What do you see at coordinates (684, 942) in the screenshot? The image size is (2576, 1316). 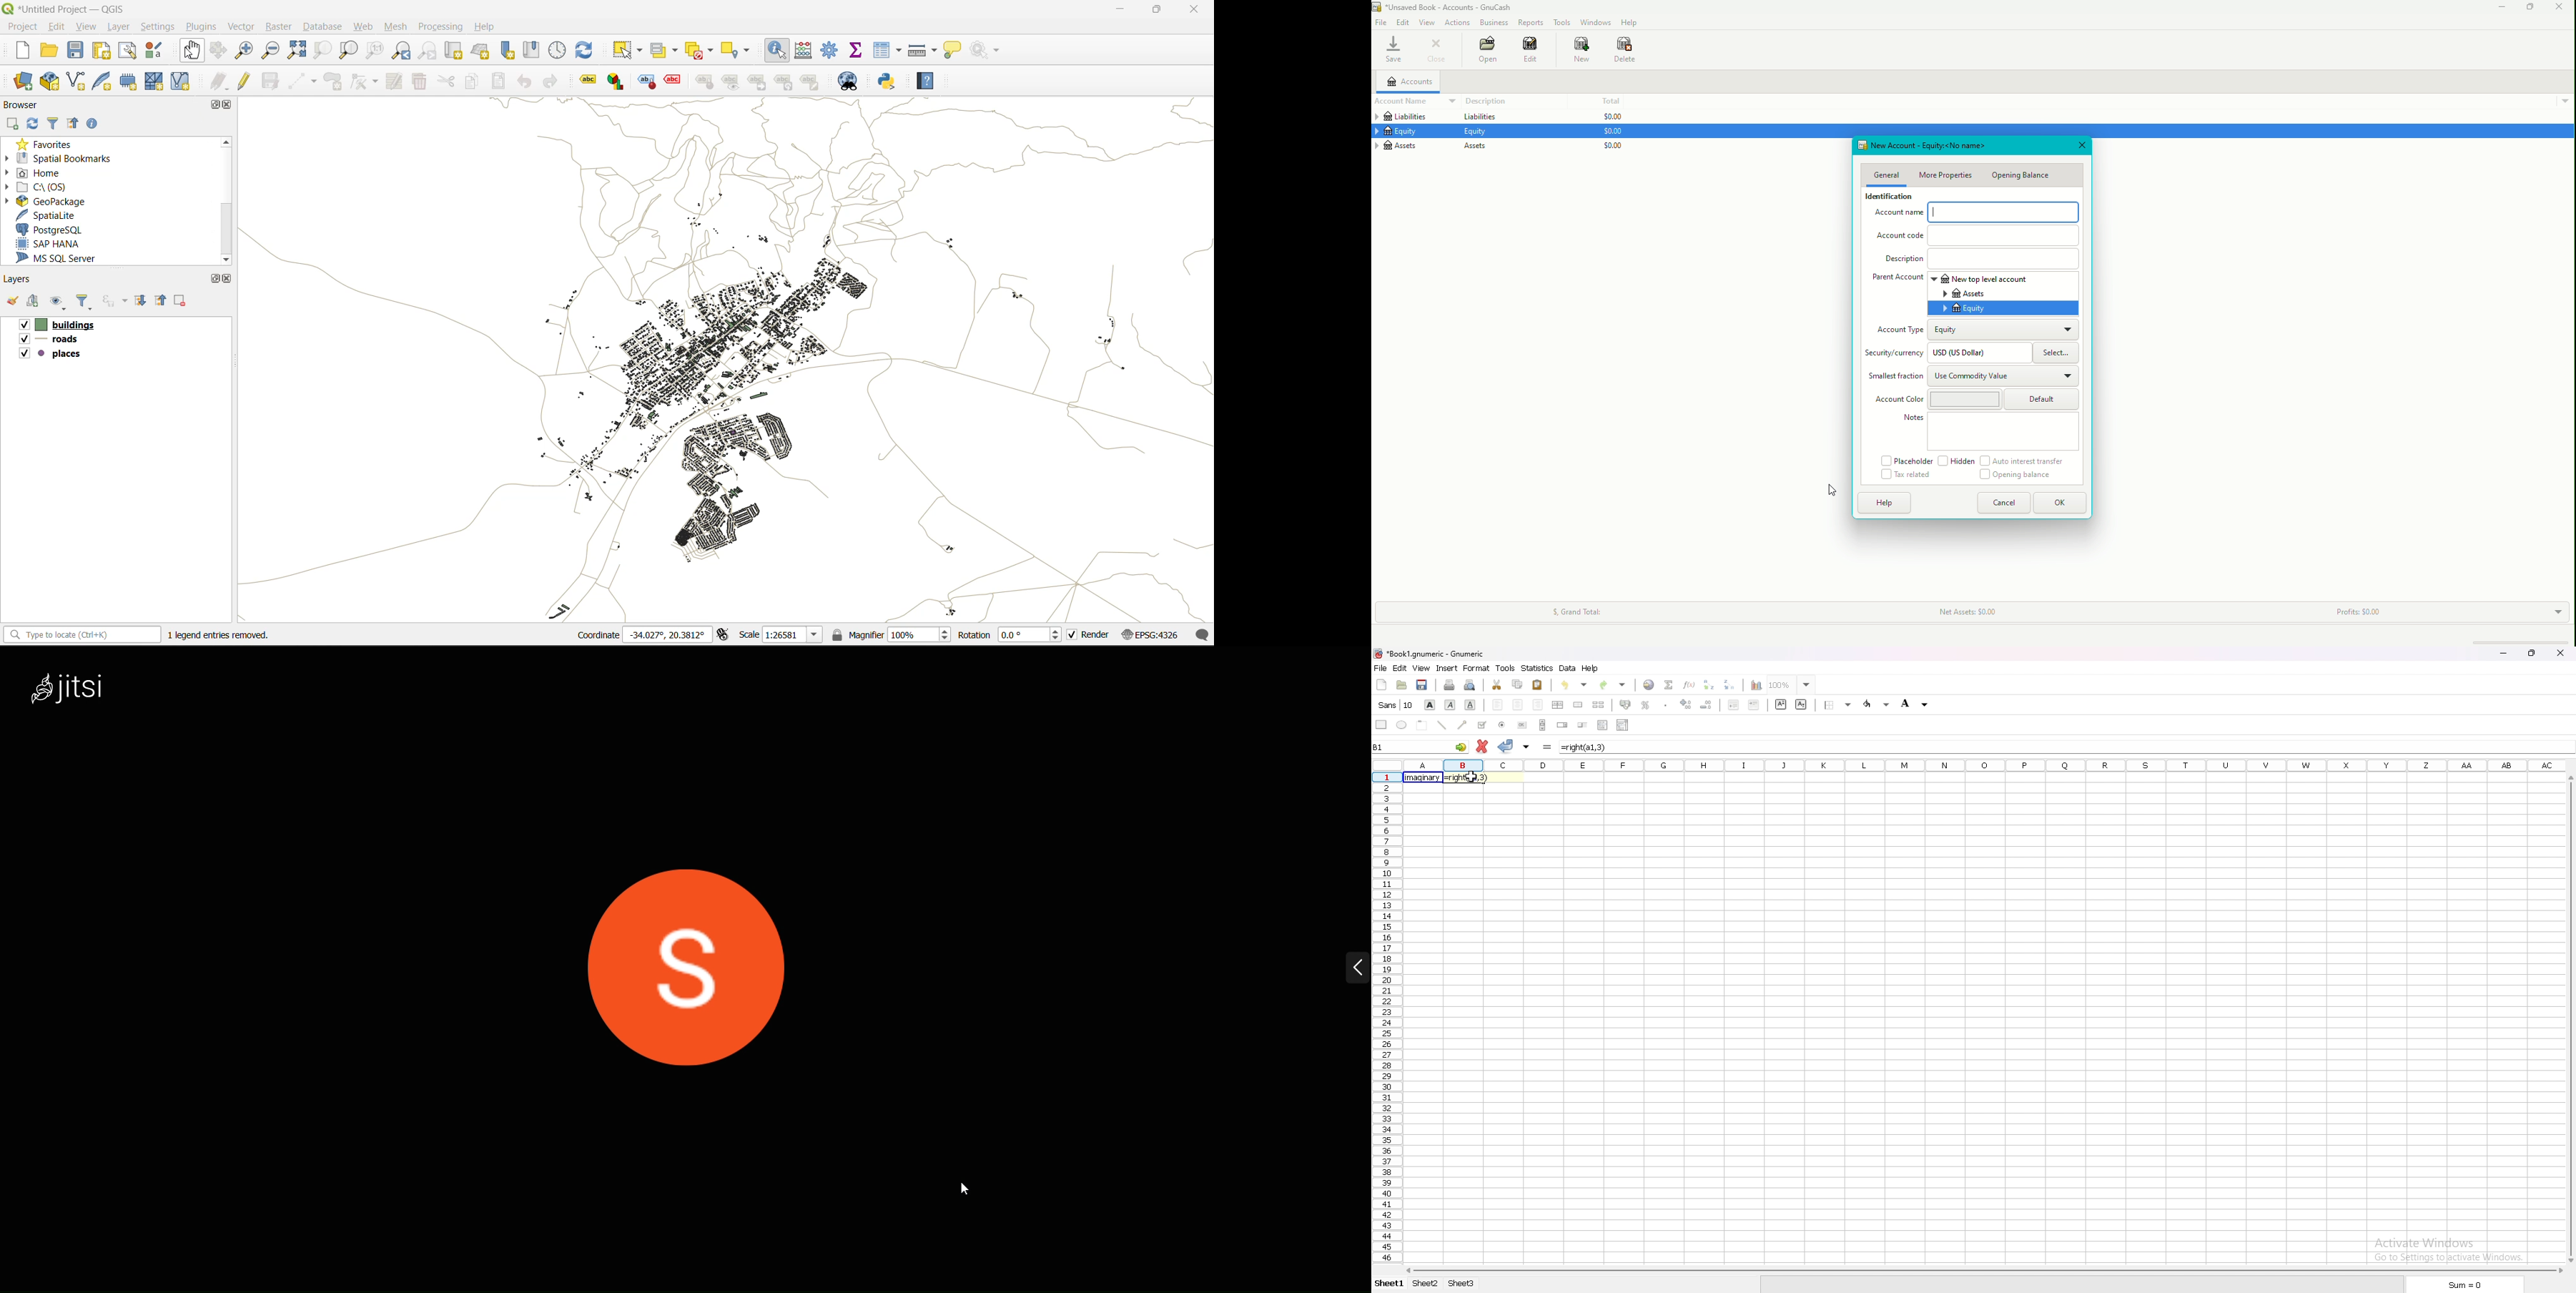 I see `profile picture` at bounding box center [684, 942].